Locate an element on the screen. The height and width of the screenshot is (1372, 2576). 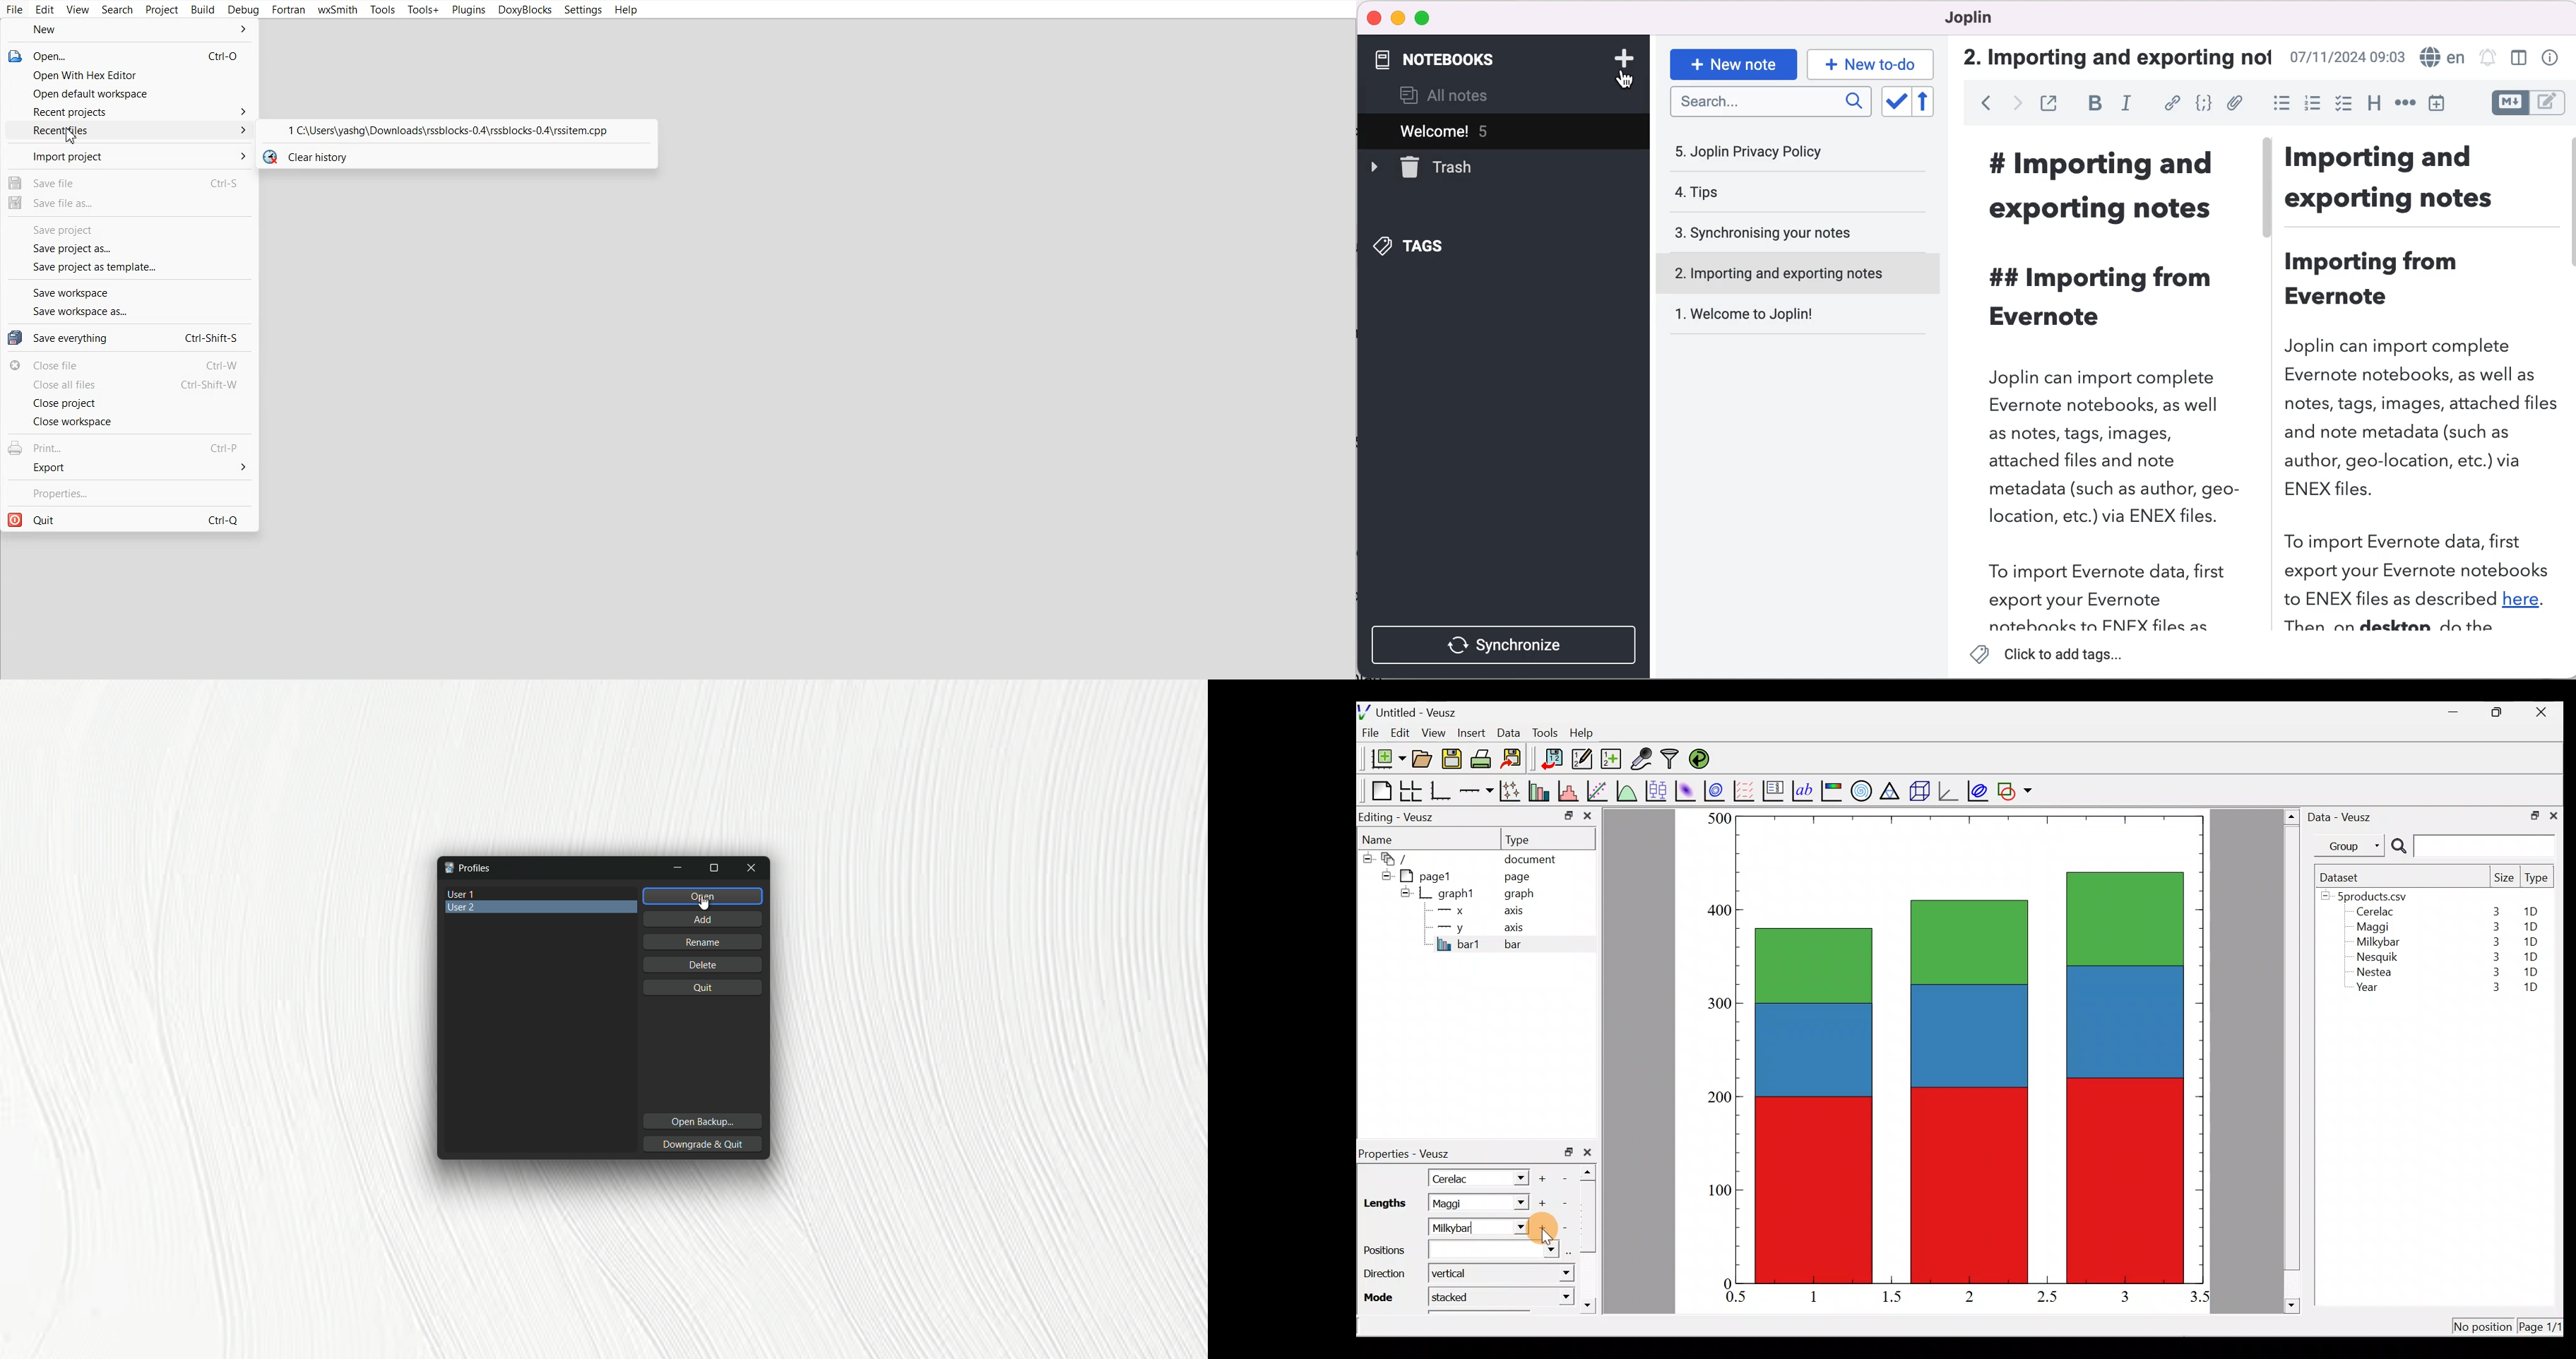
back is located at coordinates (1985, 106).